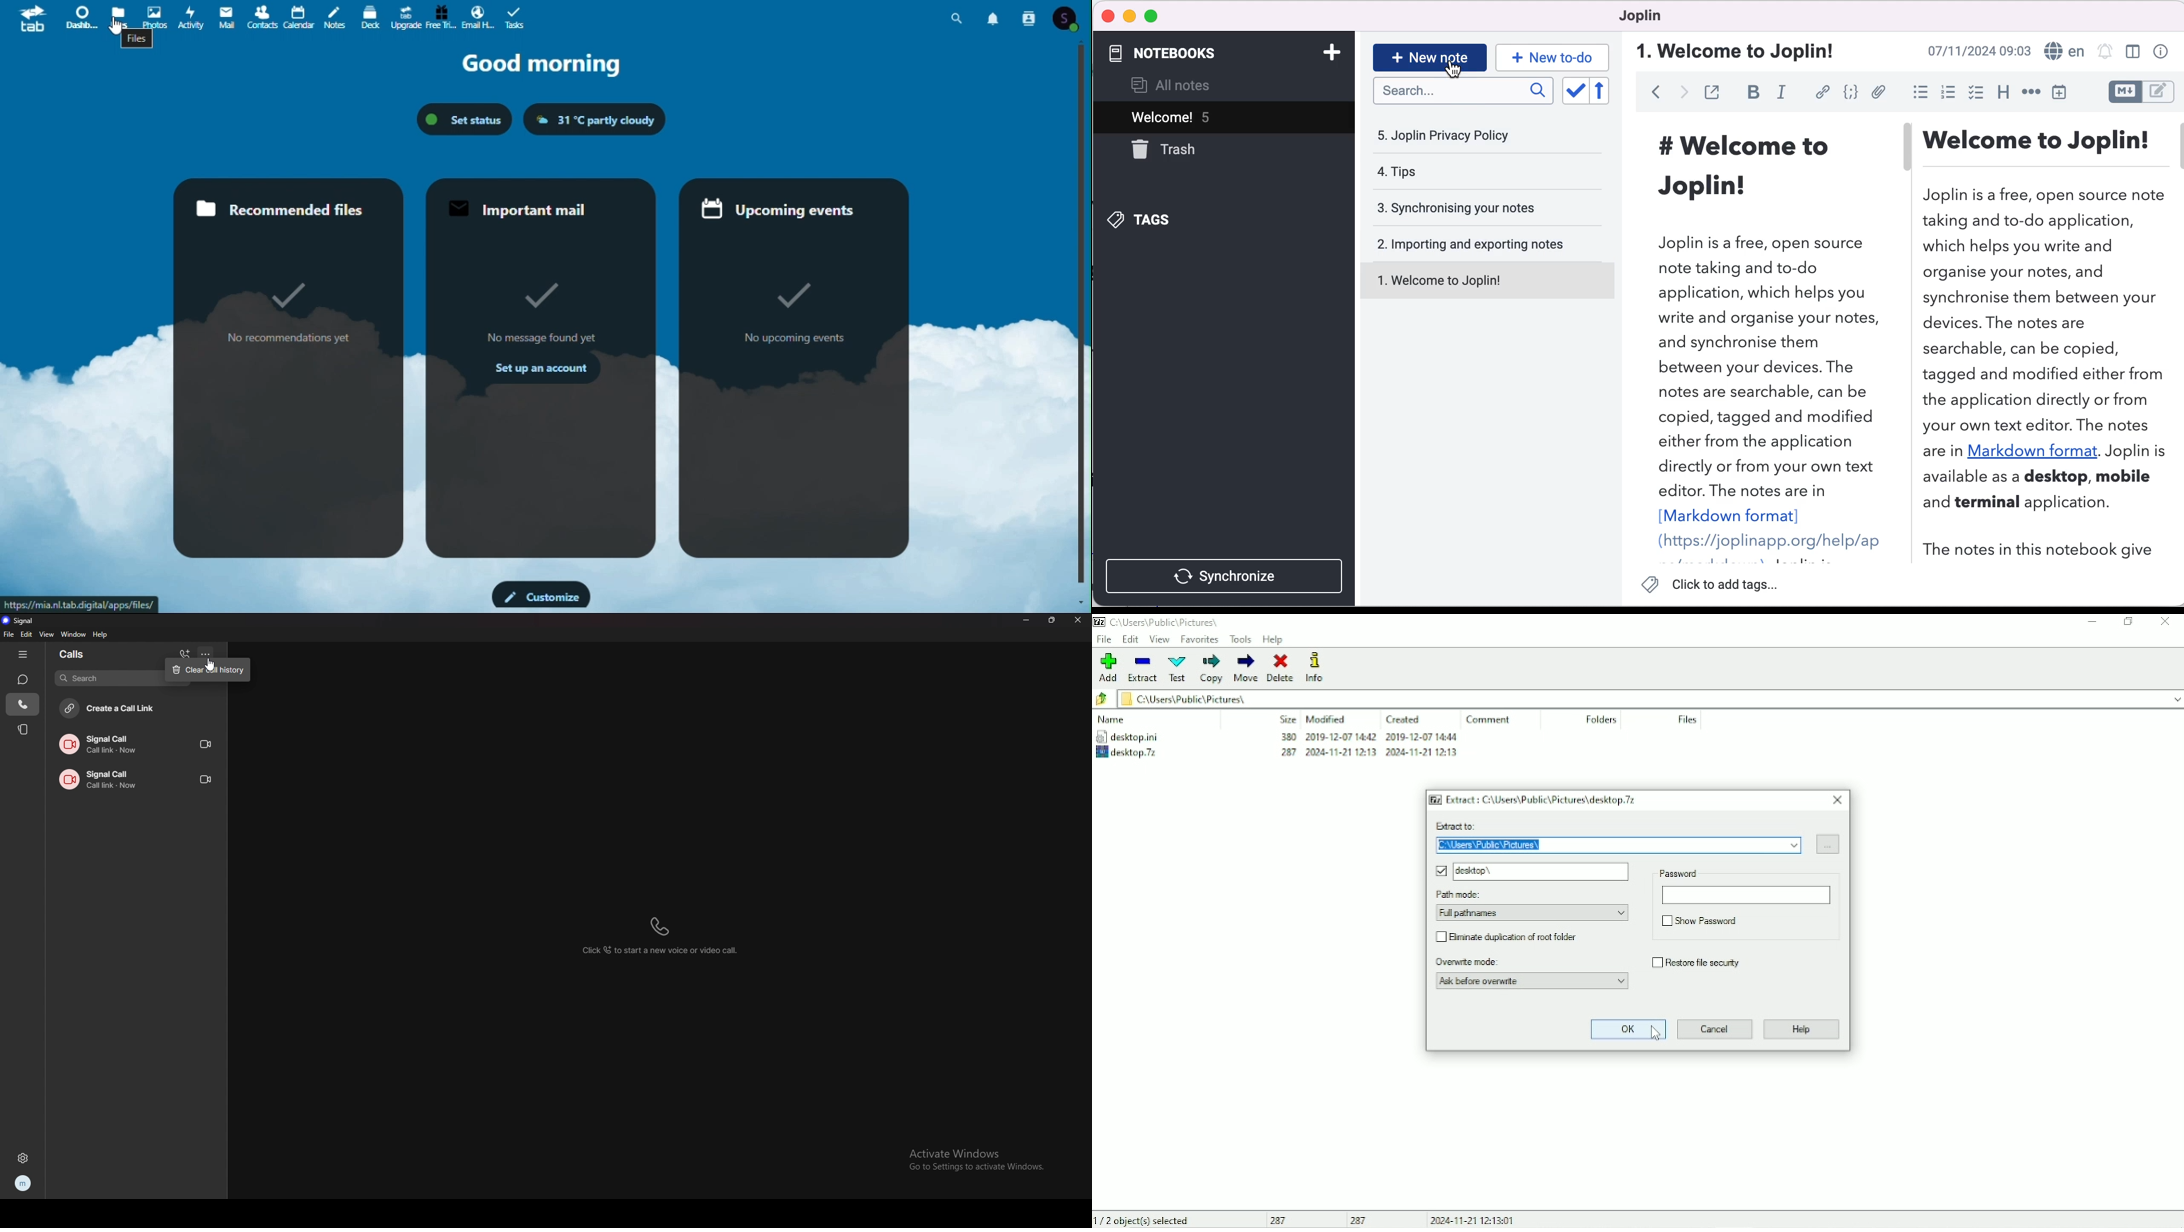 The height and width of the screenshot is (1232, 2184). What do you see at coordinates (1820, 93) in the screenshot?
I see `hyperlink` at bounding box center [1820, 93].